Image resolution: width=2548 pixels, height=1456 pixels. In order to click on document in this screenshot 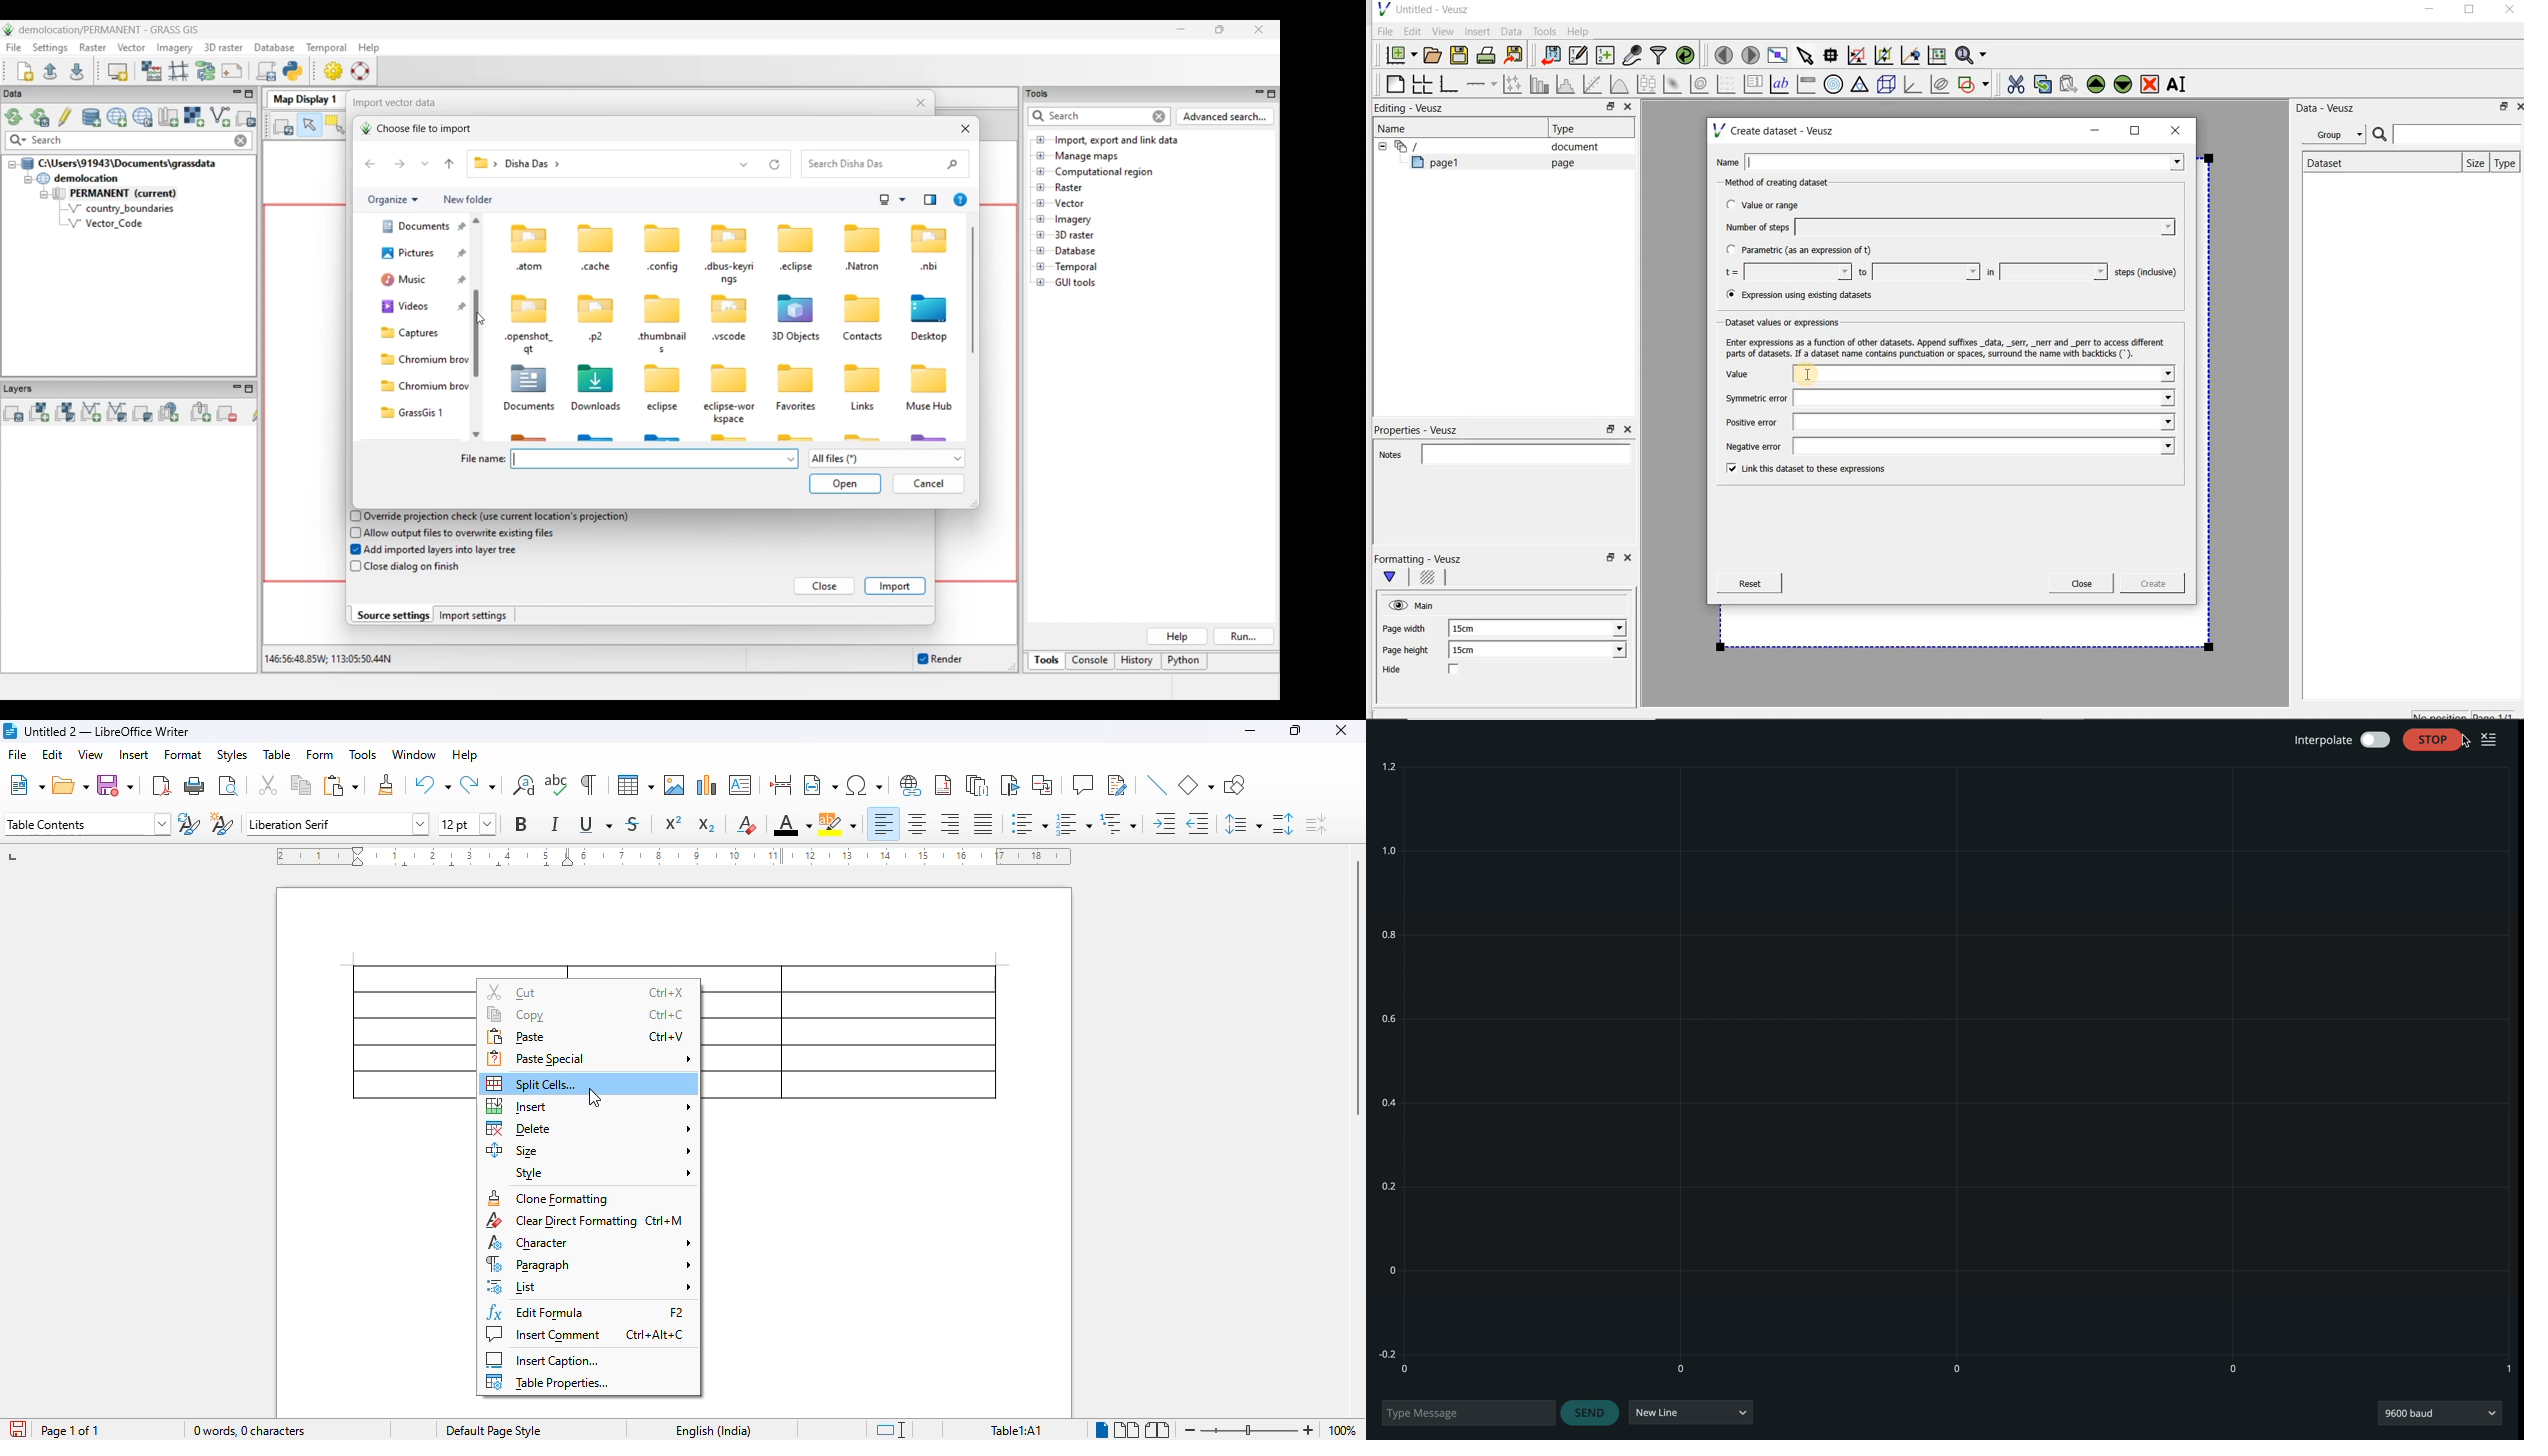, I will do `click(1569, 147)`.